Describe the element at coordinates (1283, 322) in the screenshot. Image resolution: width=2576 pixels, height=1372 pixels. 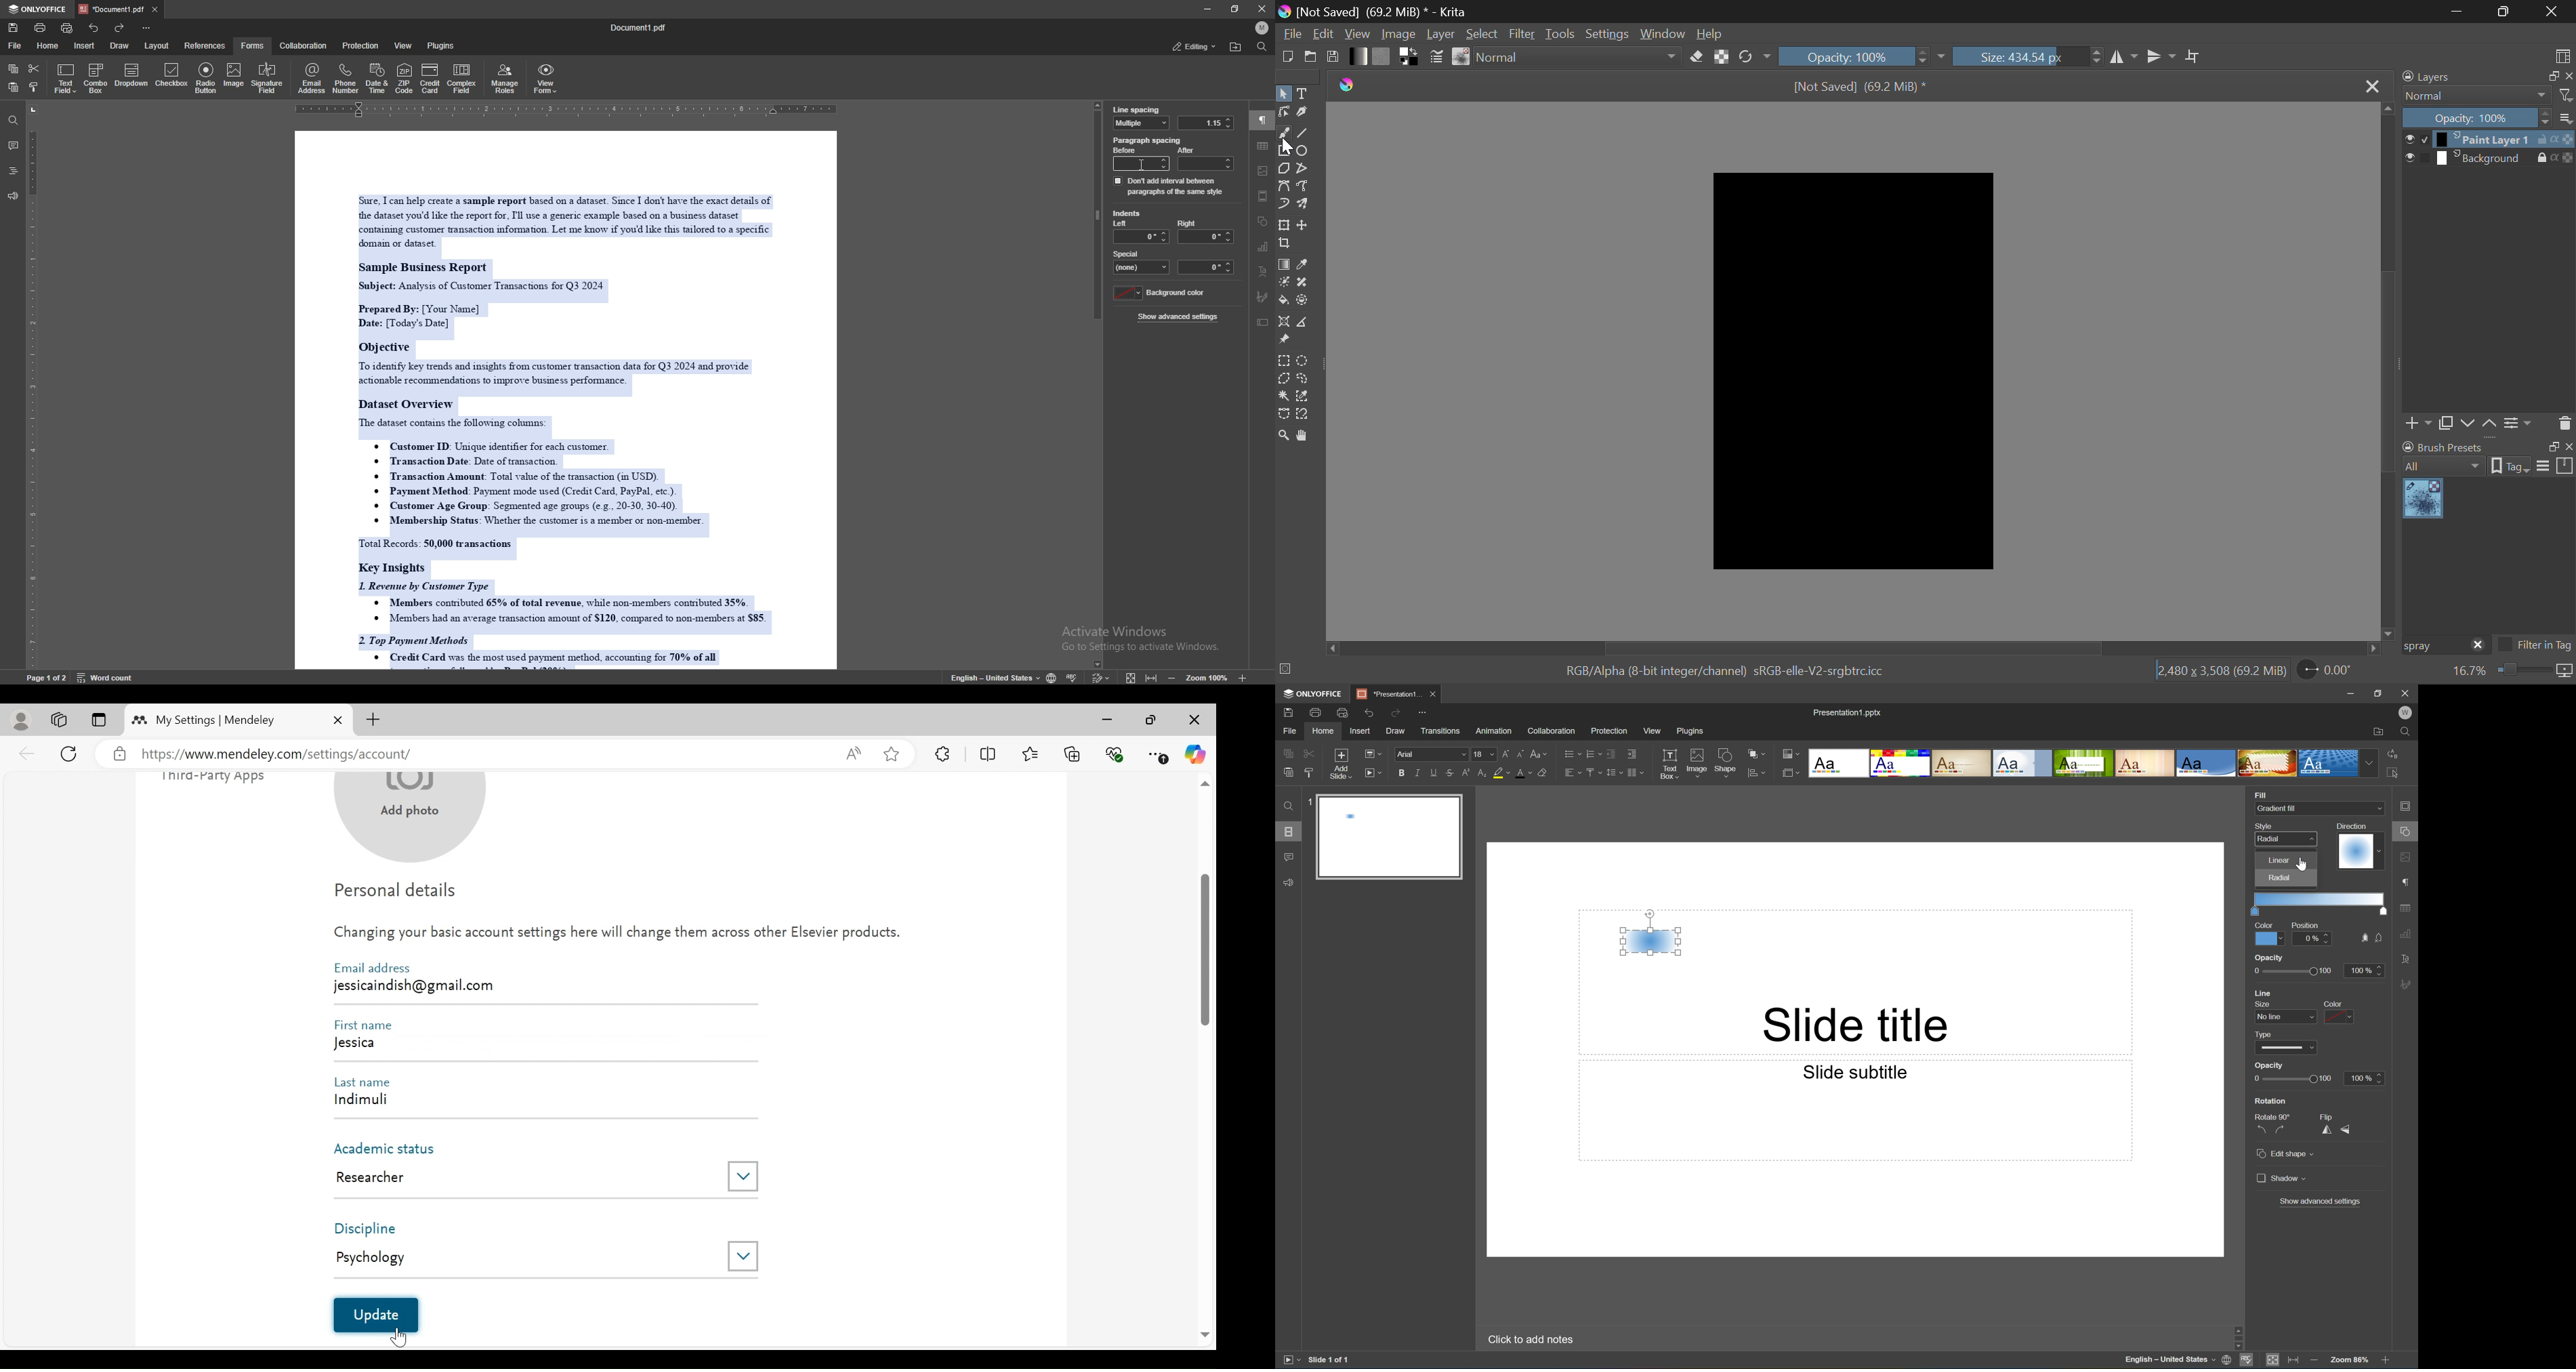
I see `Assistant Tool` at that location.